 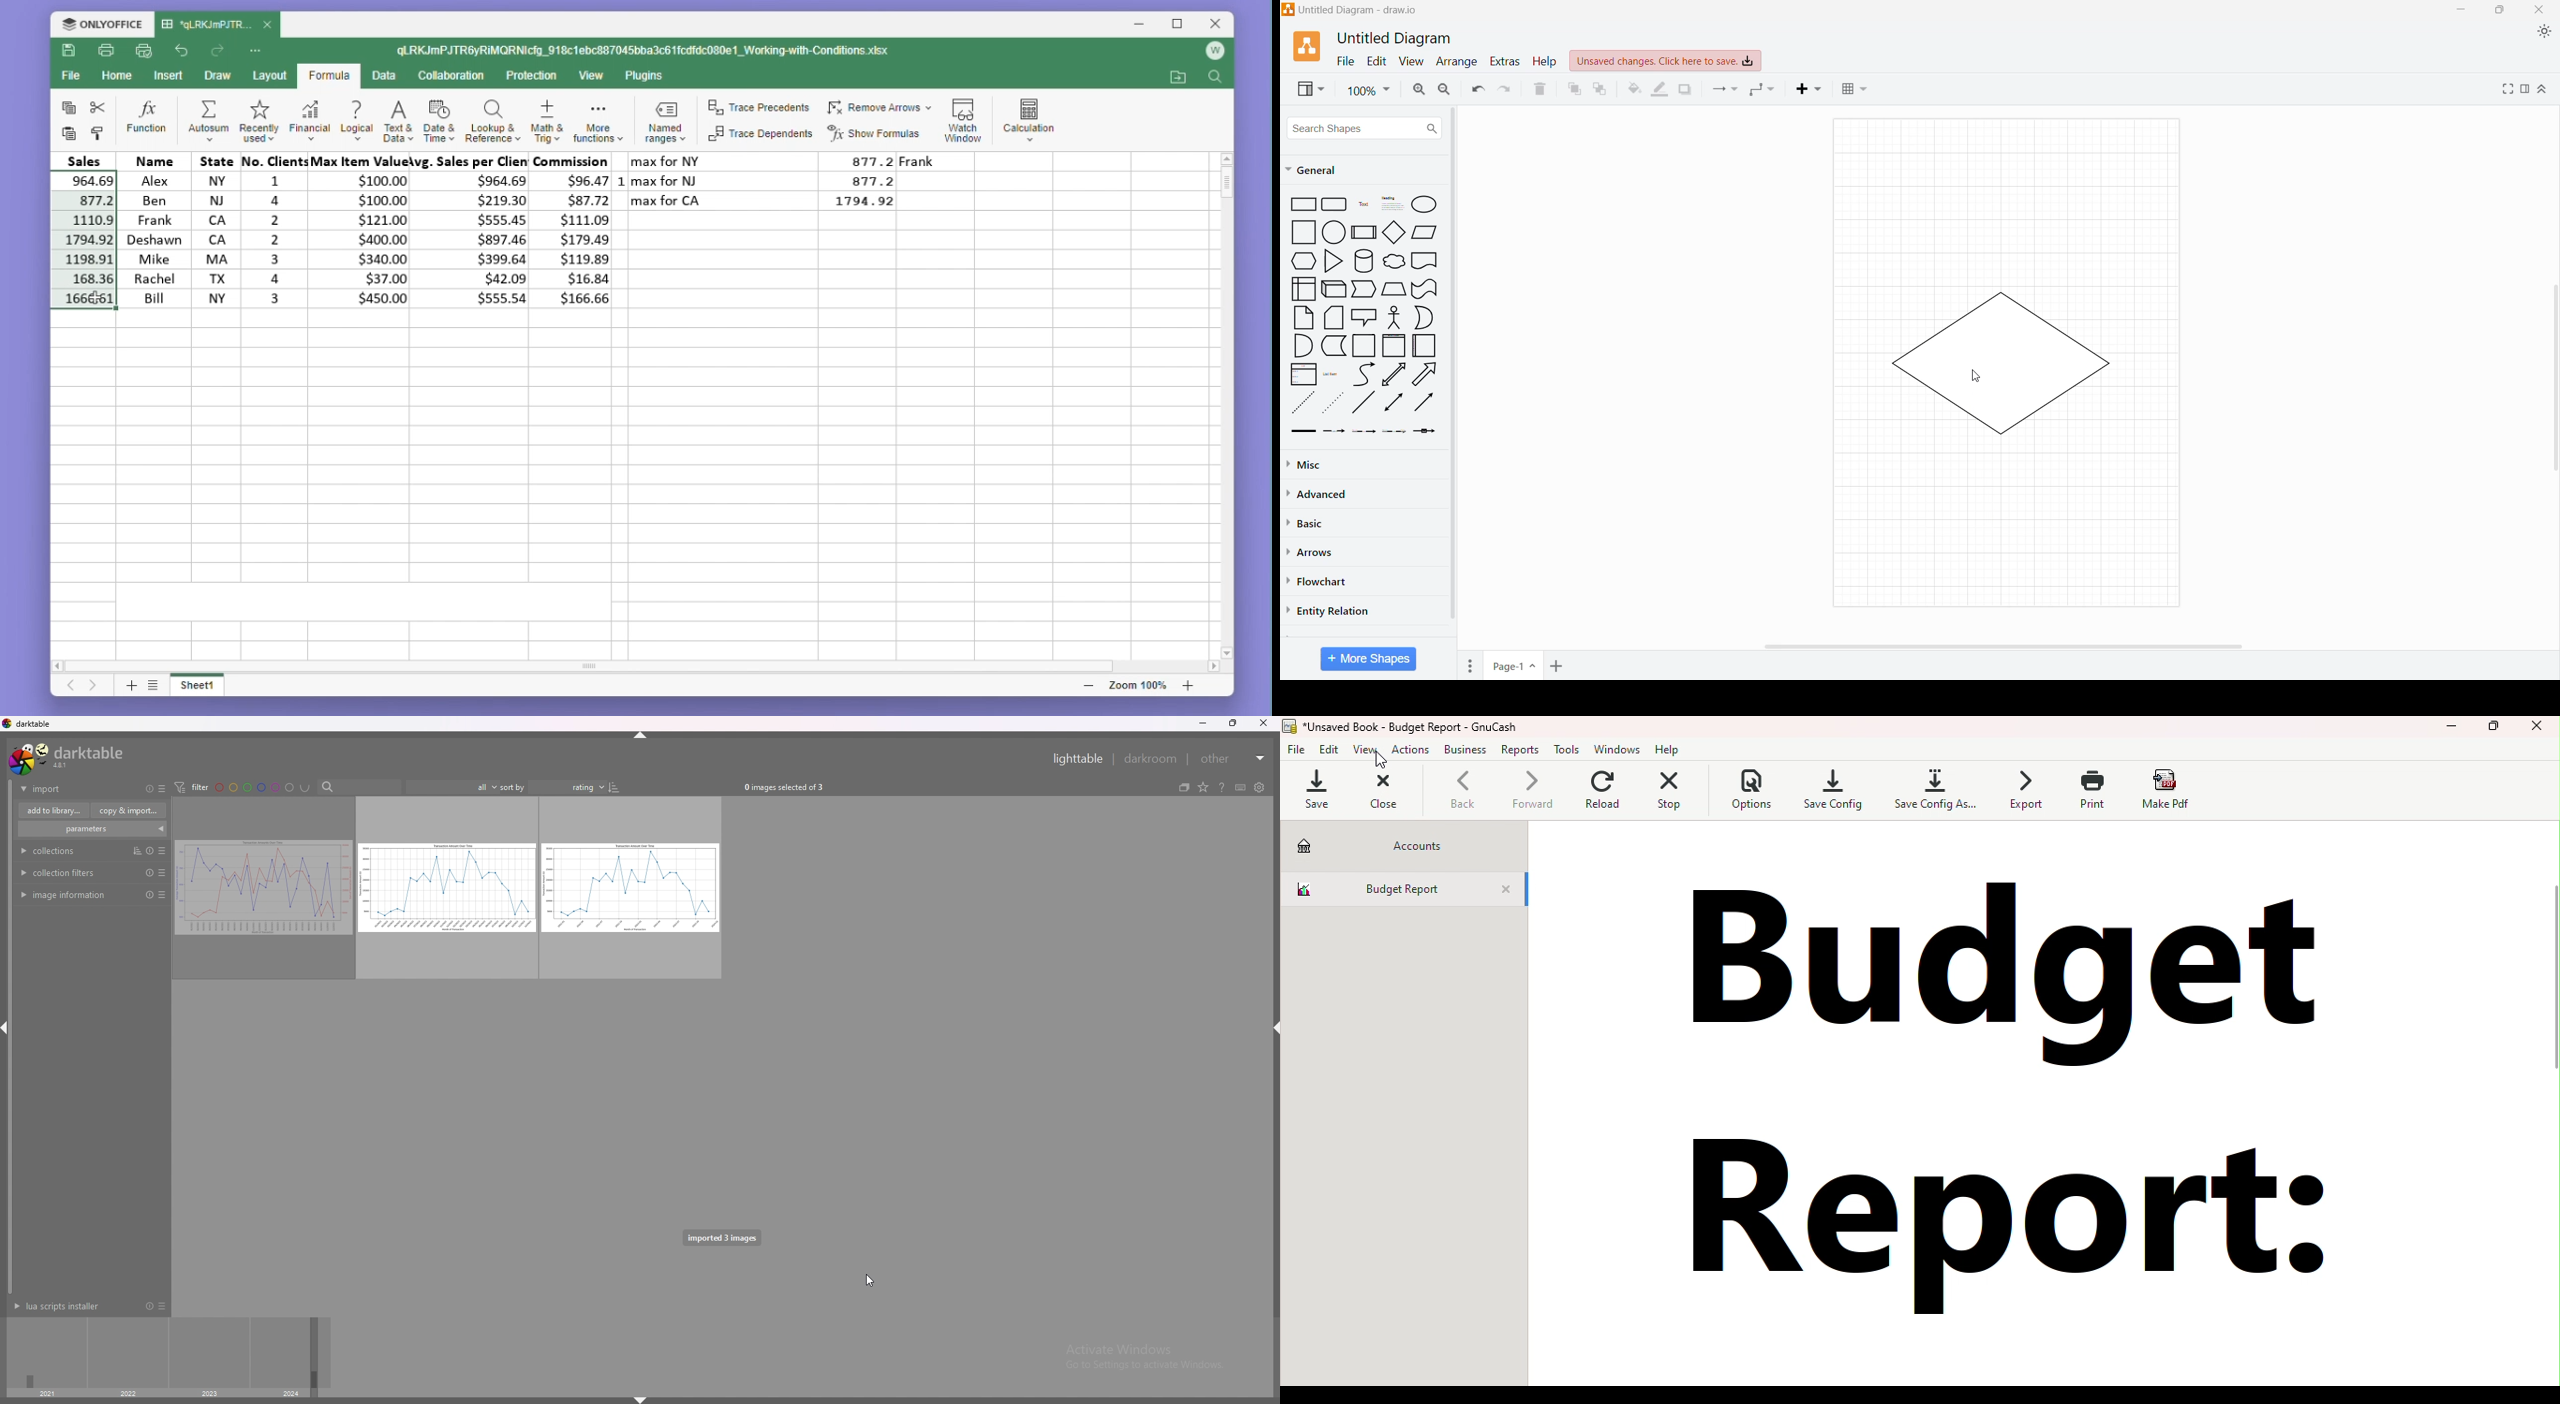 What do you see at coordinates (1303, 406) in the screenshot?
I see `Dashed Line` at bounding box center [1303, 406].